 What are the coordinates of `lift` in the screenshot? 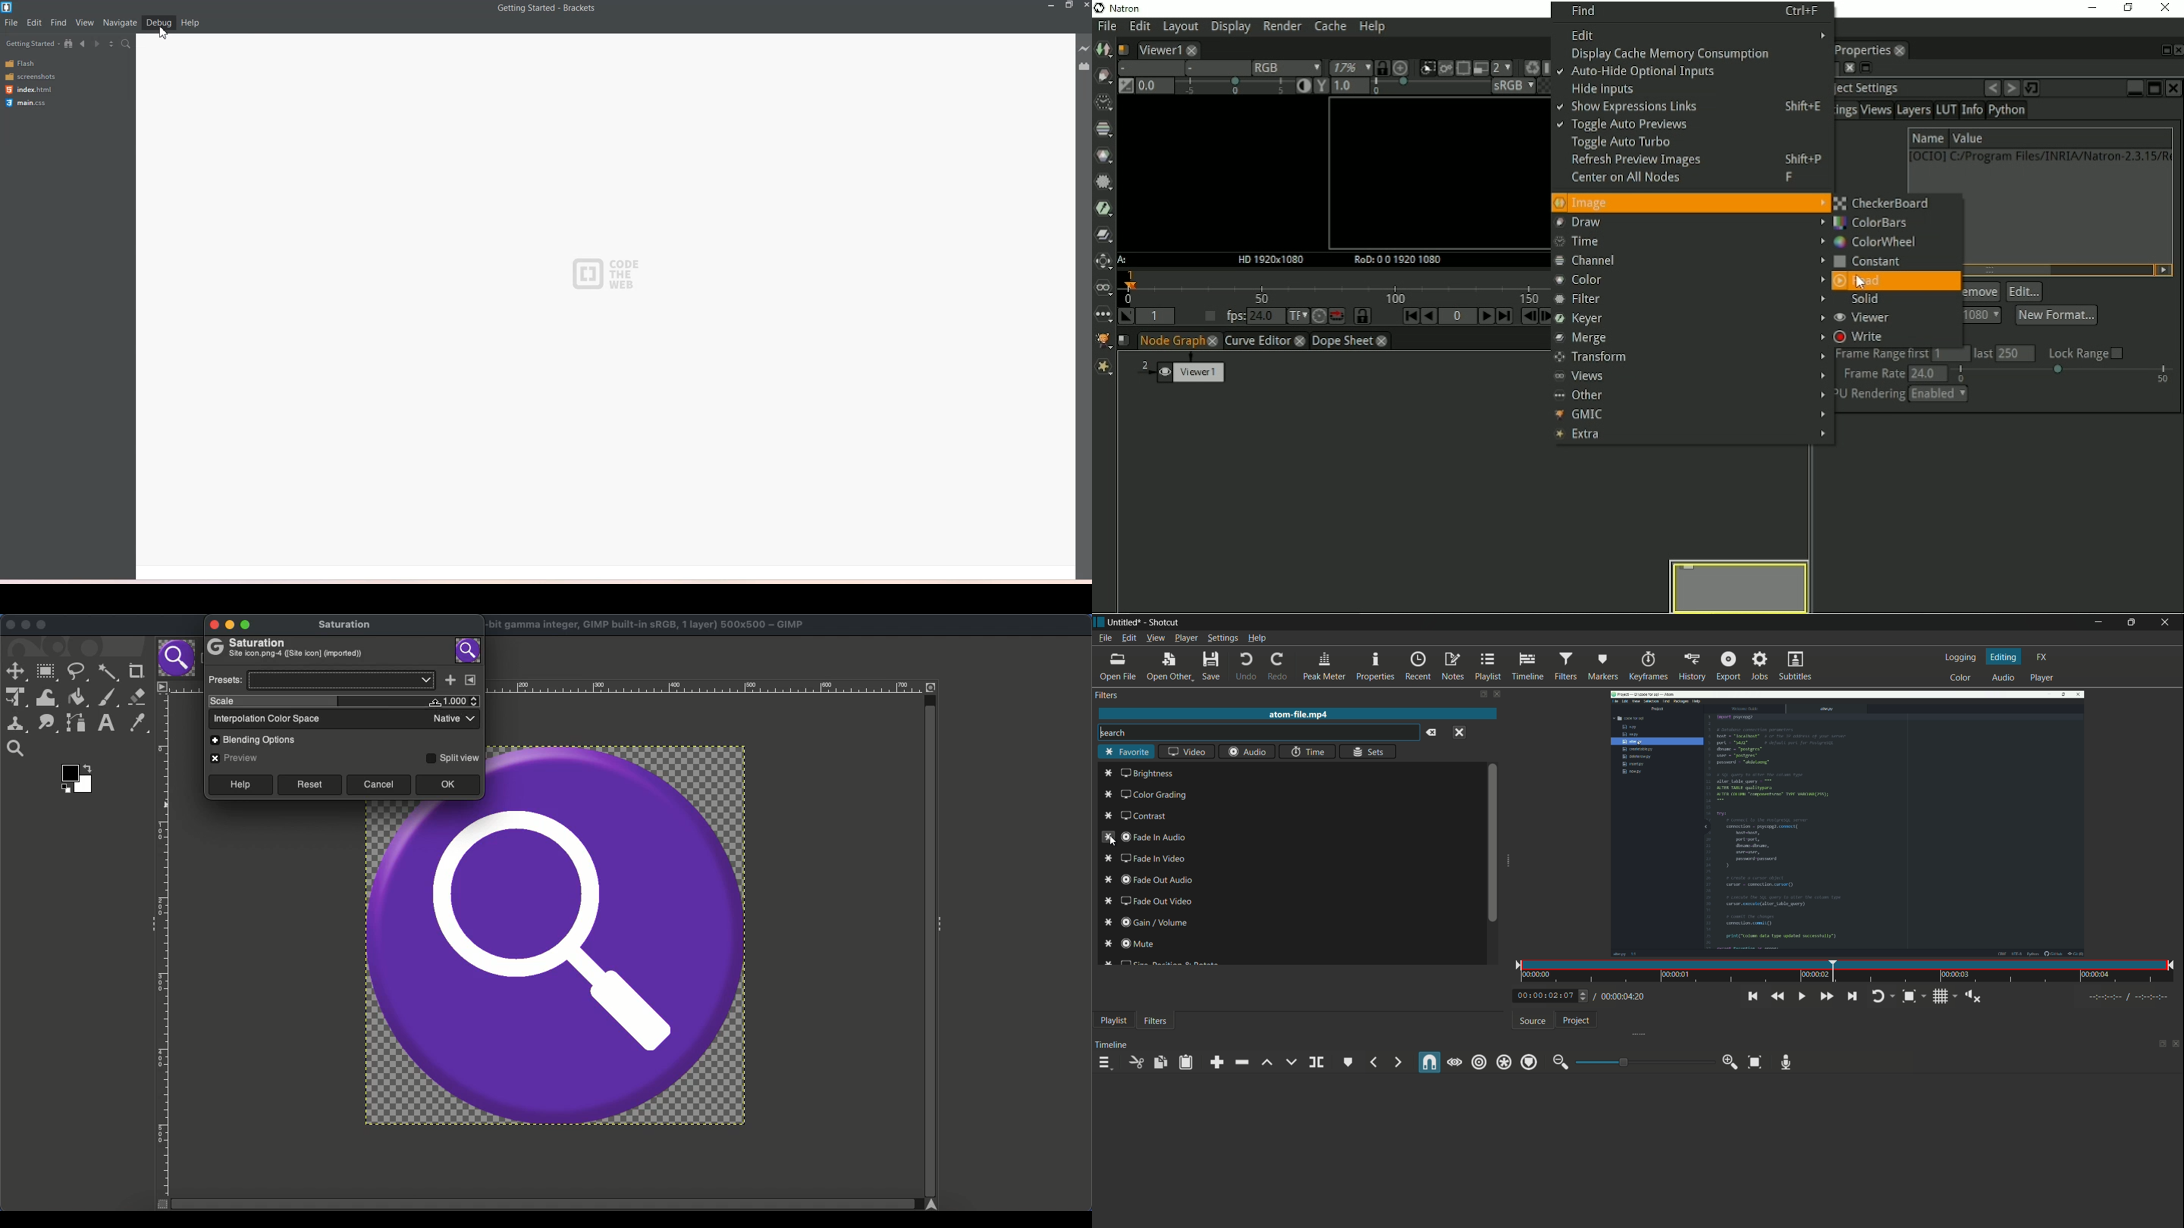 It's located at (1268, 1062).